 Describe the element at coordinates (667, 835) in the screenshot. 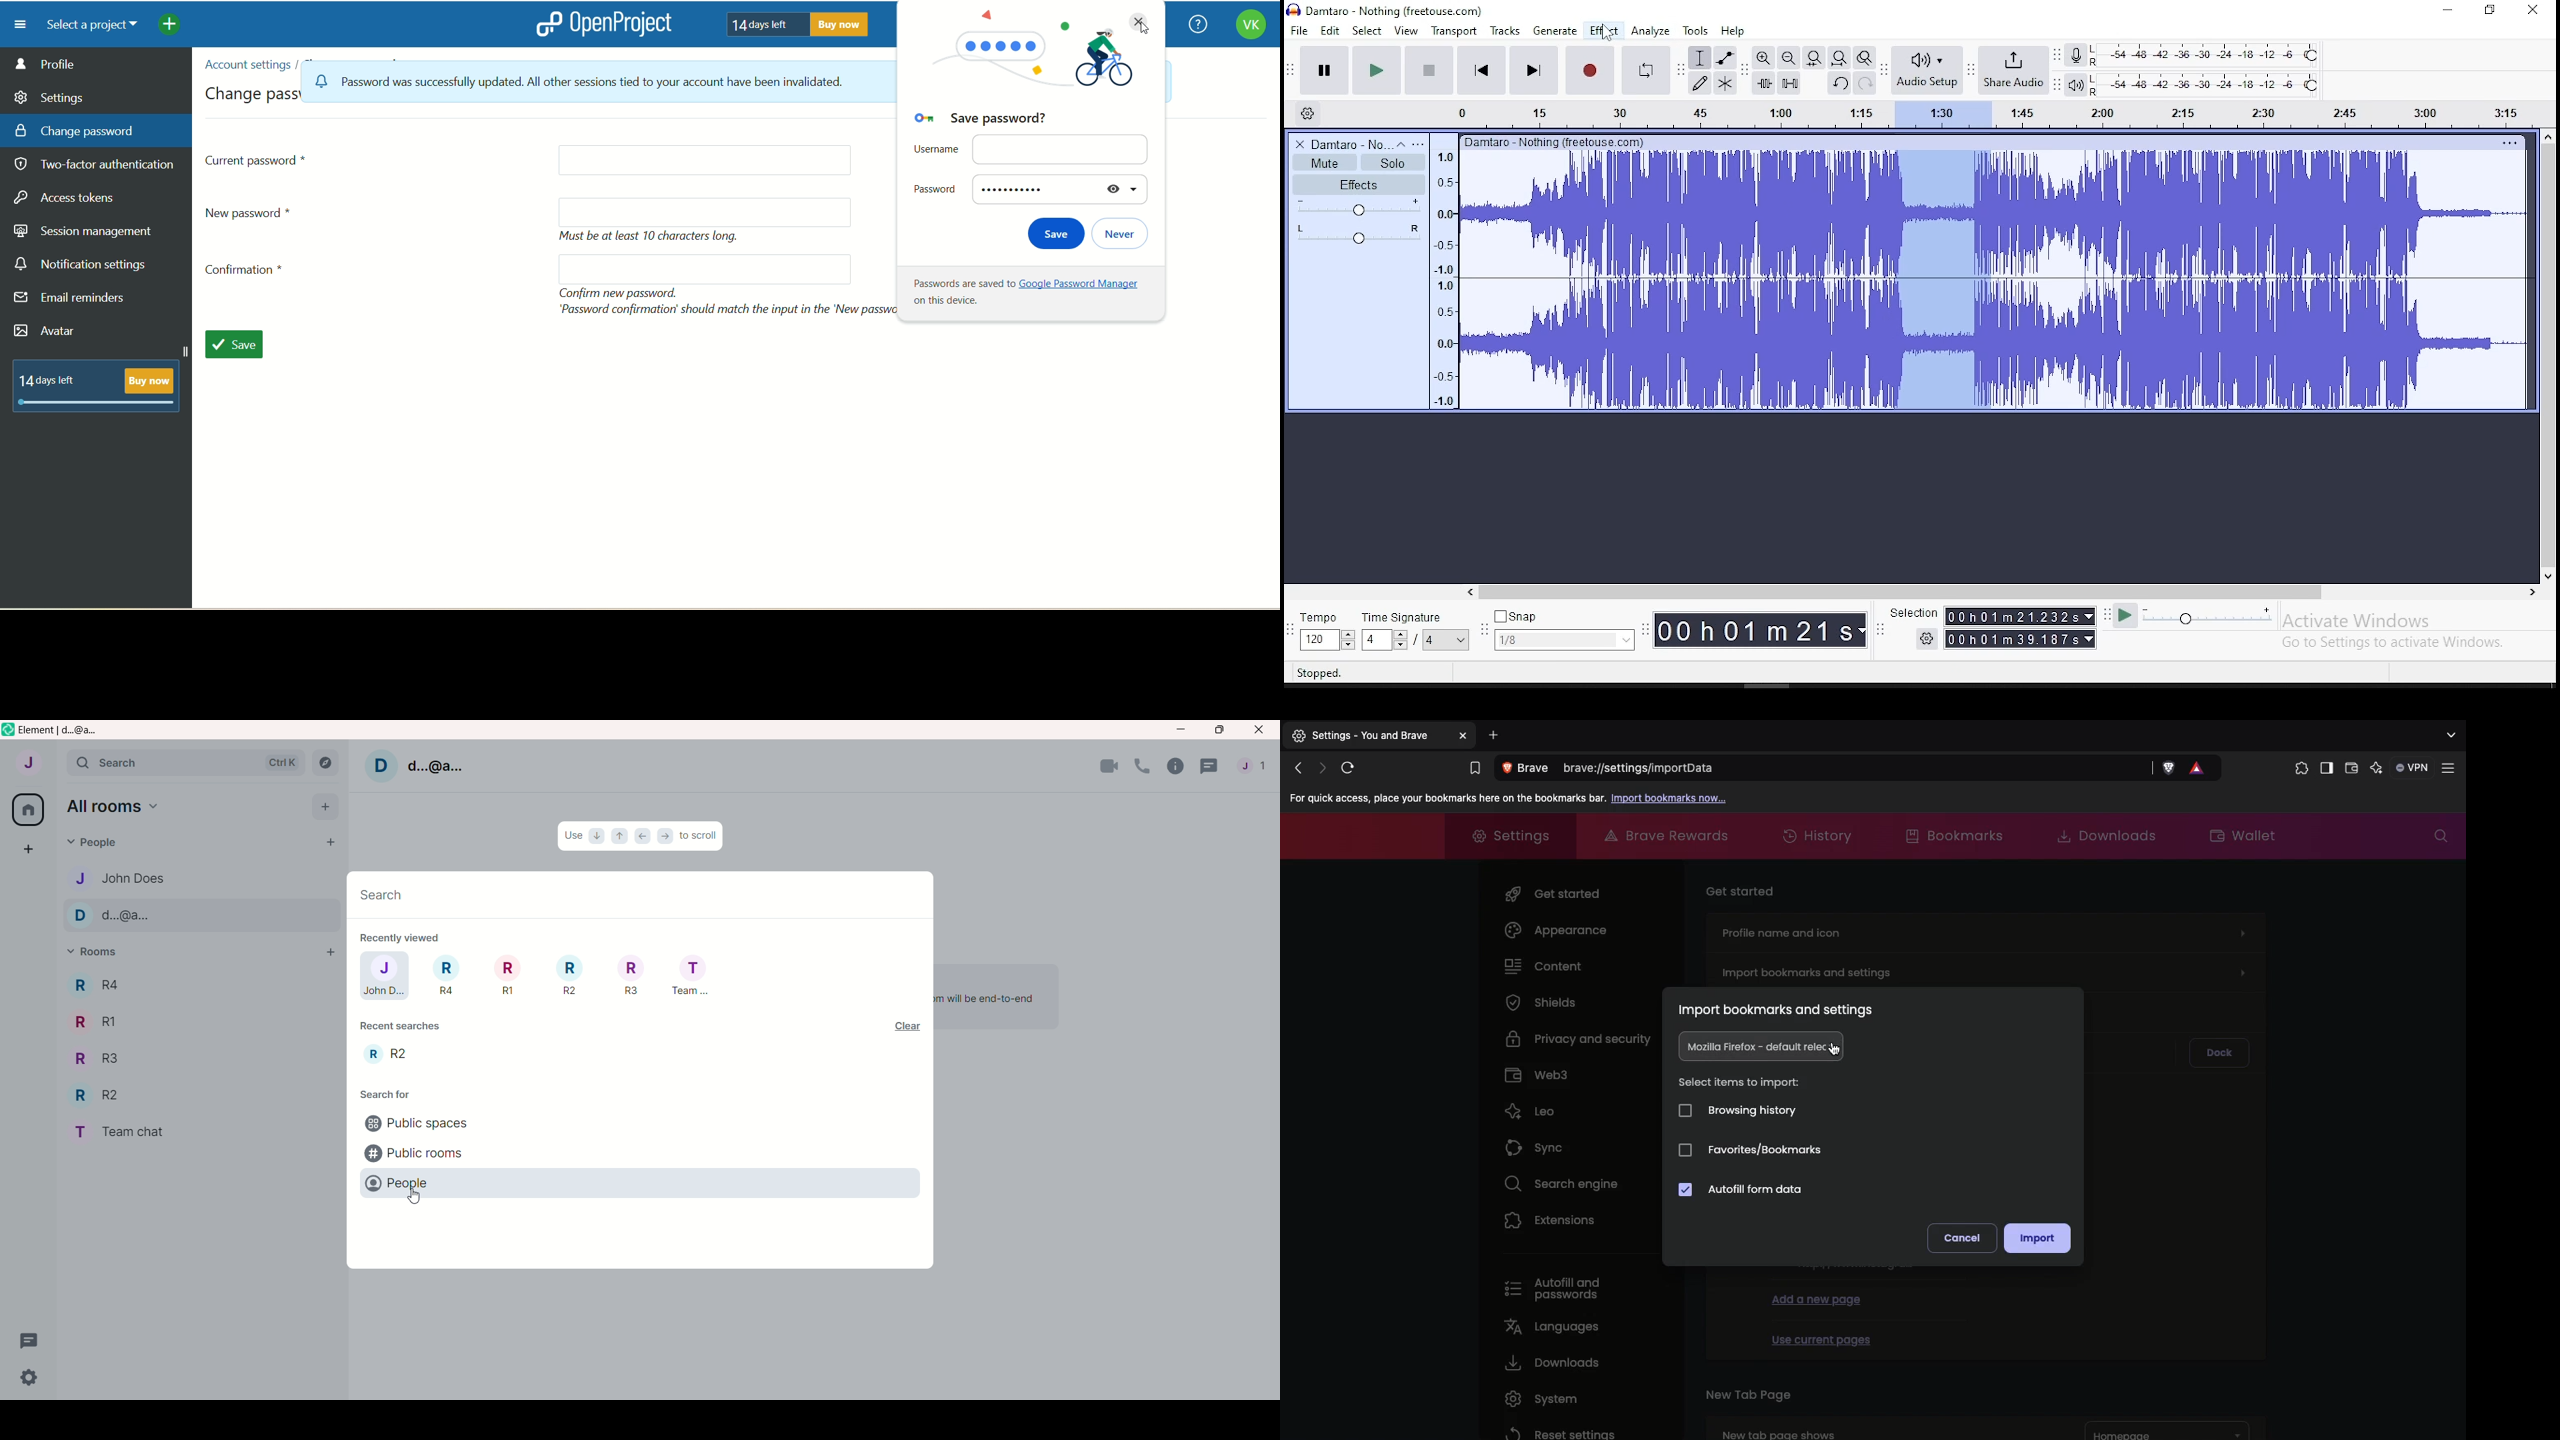

I see `right arrow icon` at that location.